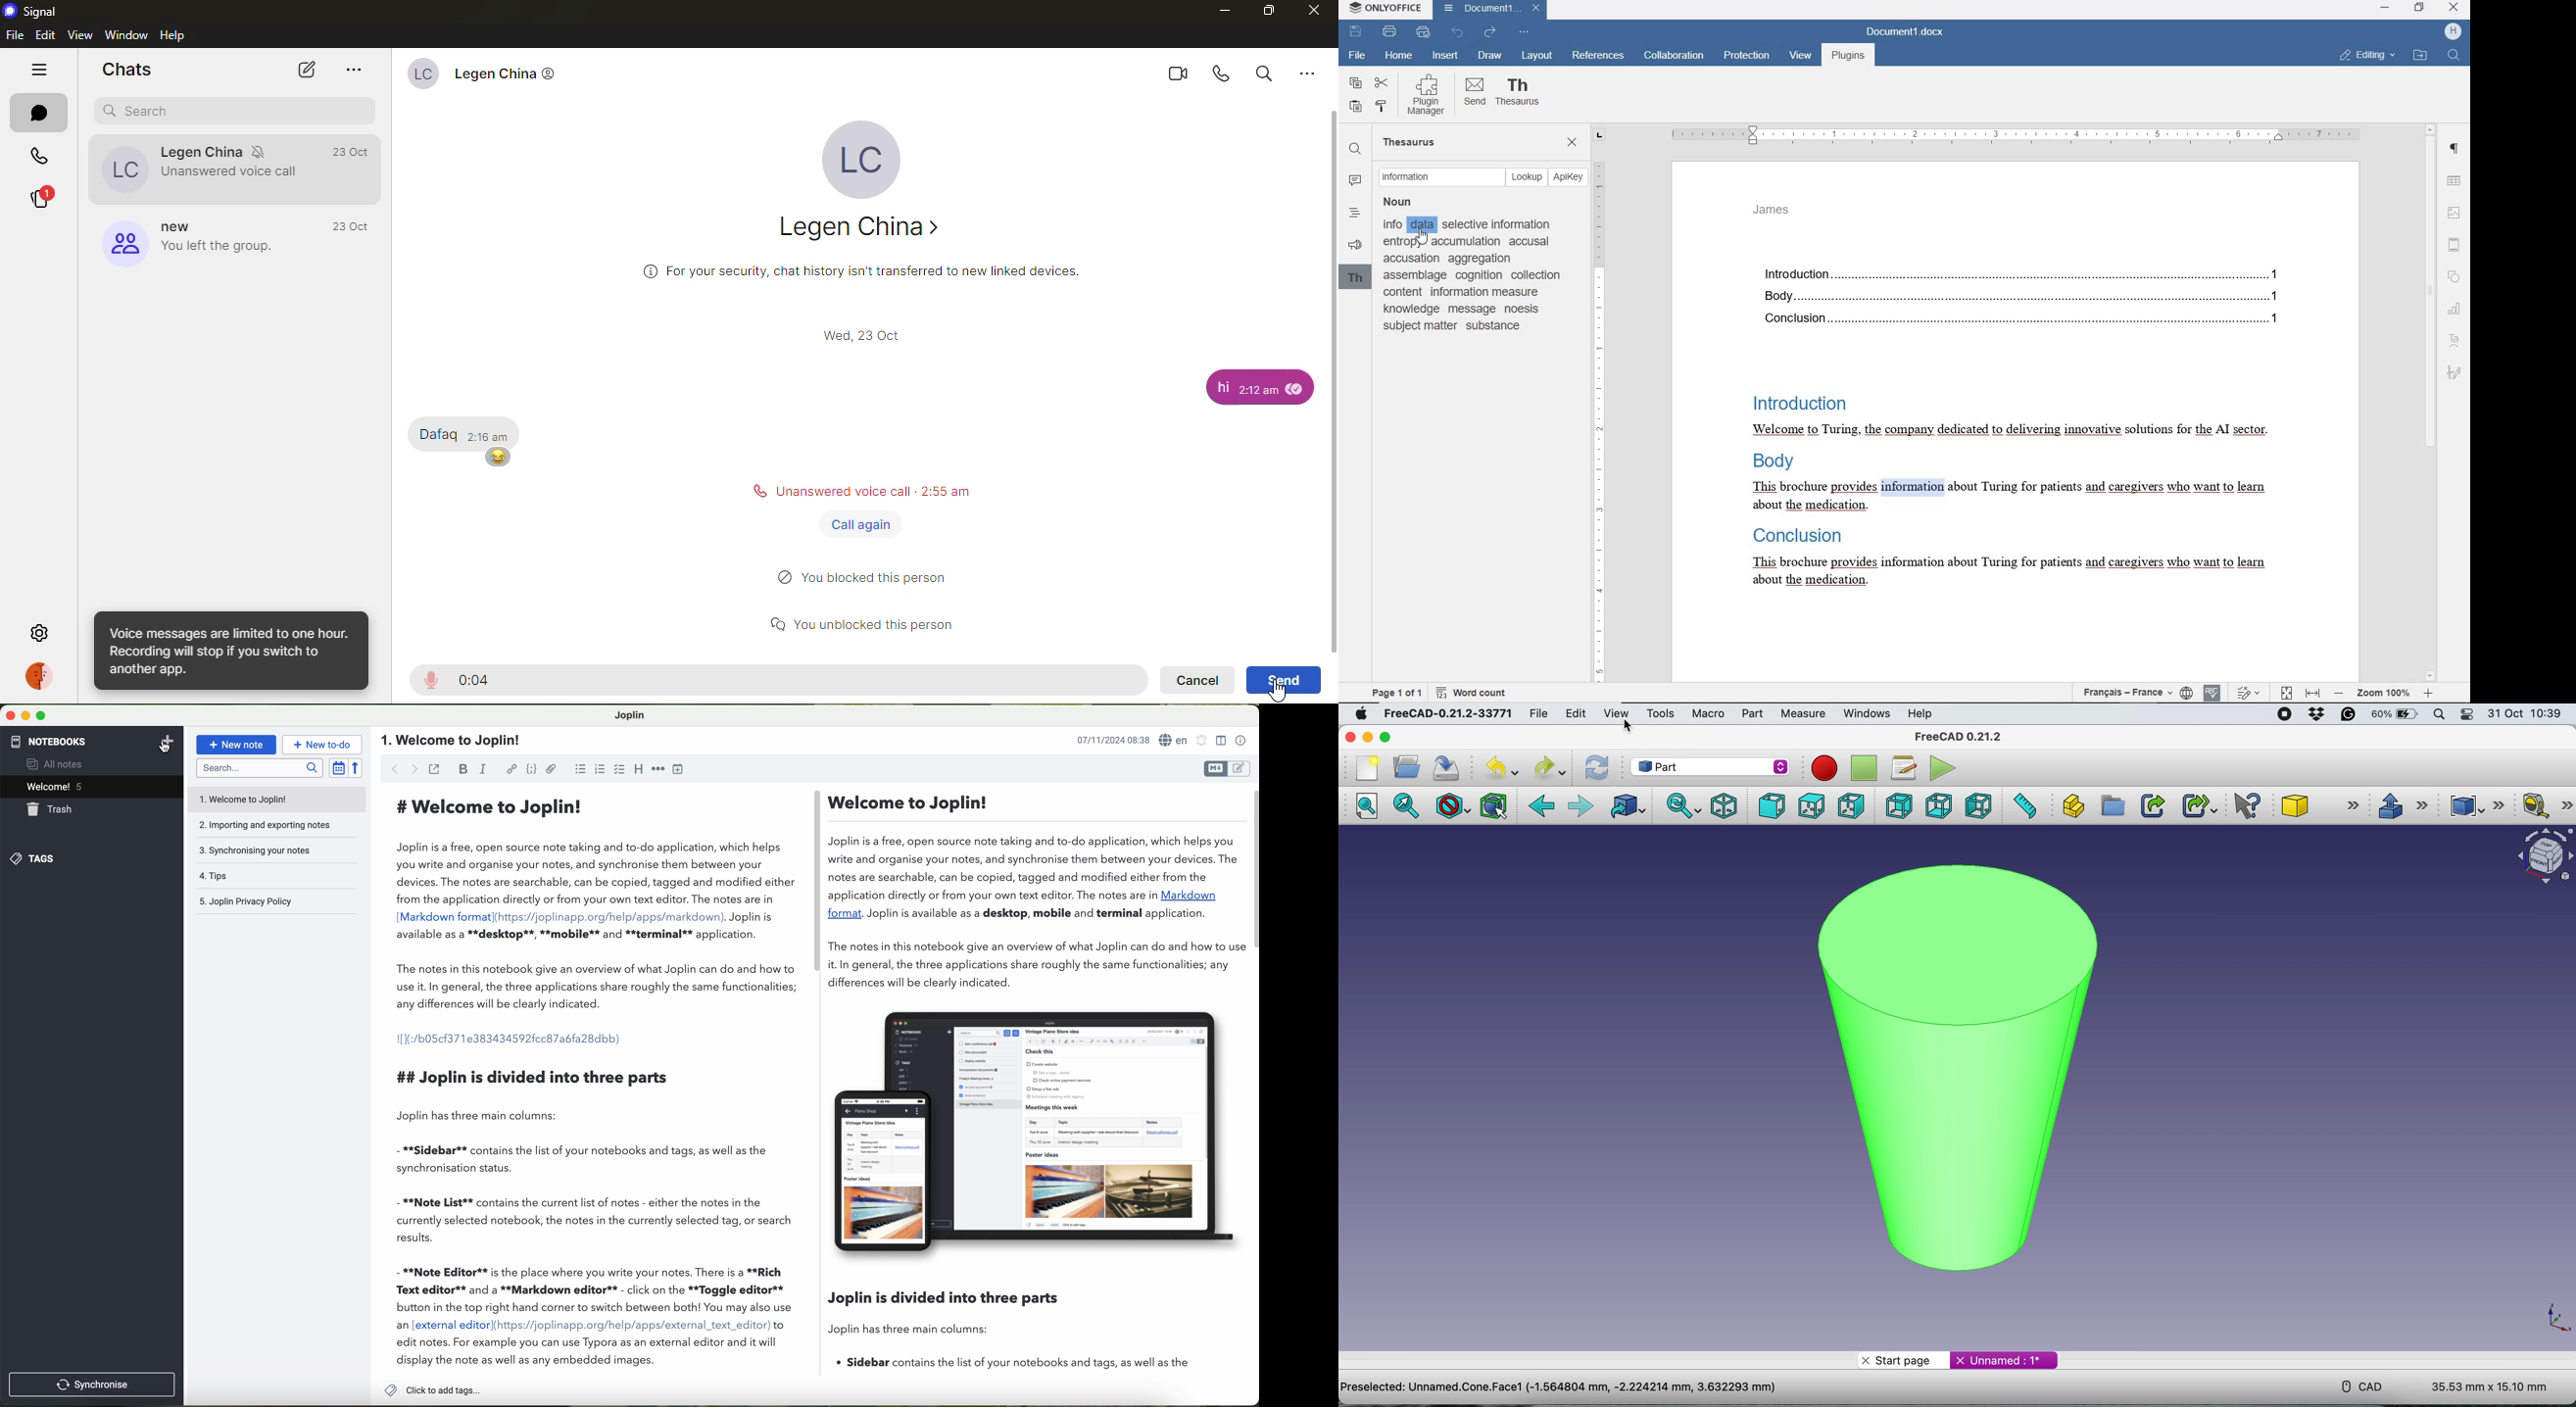 The height and width of the screenshot is (1428, 2576). What do you see at coordinates (2004, 1358) in the screenshot?
I see `unnamed : 1*` at bounding box center [2004, 1358].